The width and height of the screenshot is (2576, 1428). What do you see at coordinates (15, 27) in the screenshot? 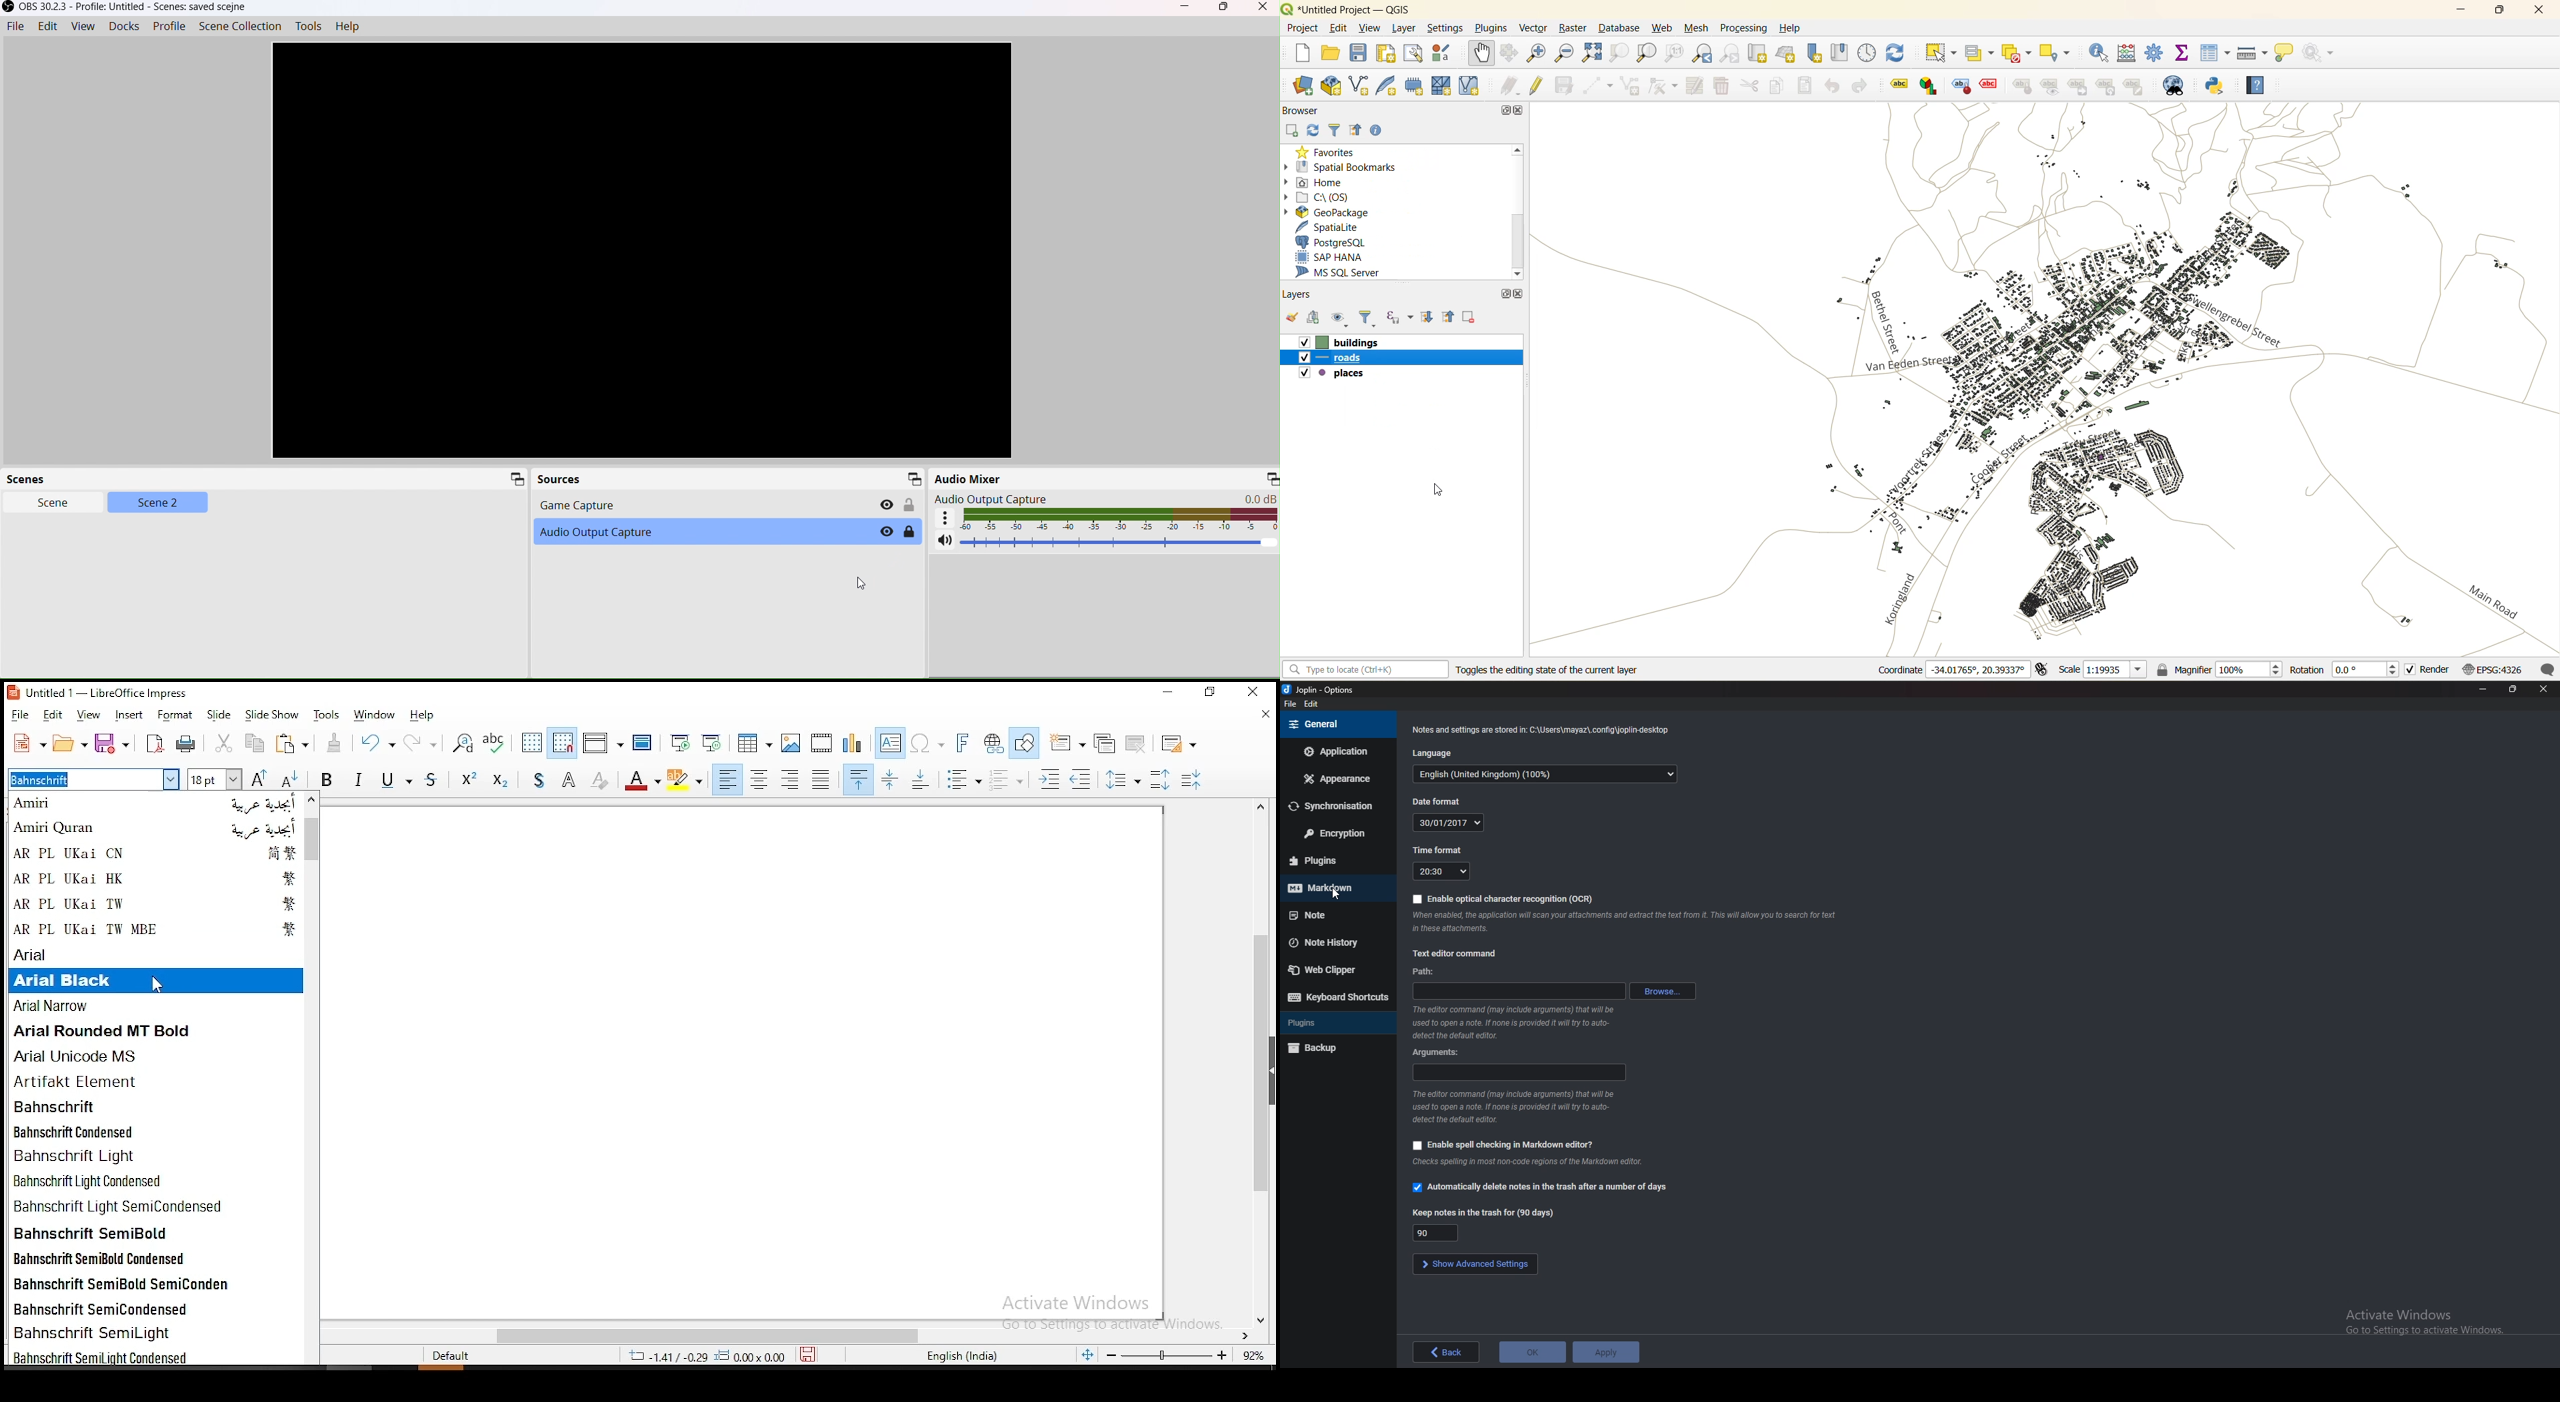
I see `File` at bounding box center [15, 27].